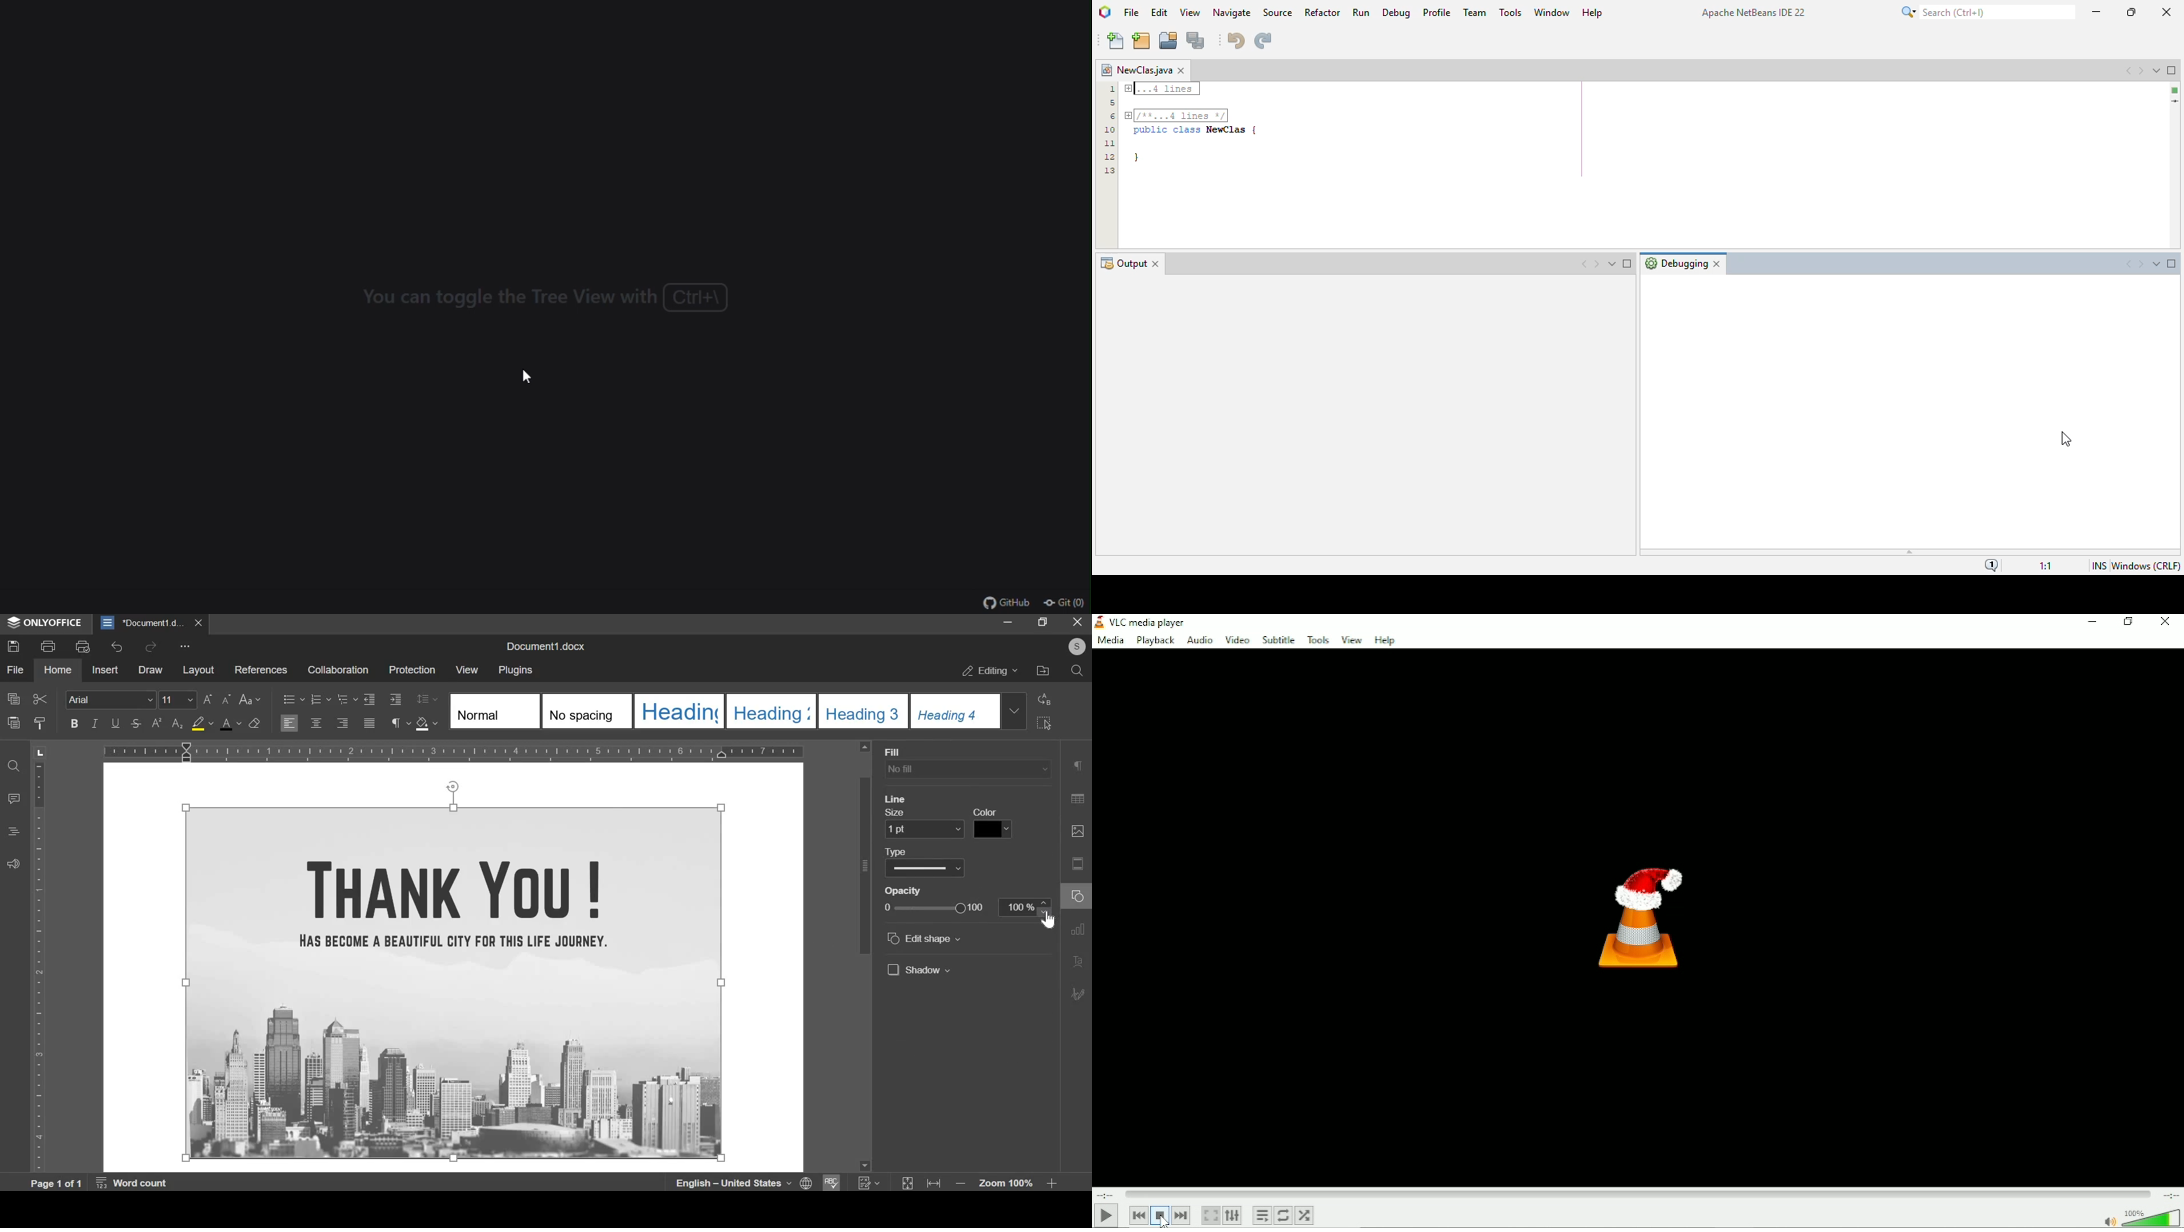 This screenshot has width=2184, height=1232. Describe the element at coordinates (1079, 994) in the screenshot. I see `signature` at that location.